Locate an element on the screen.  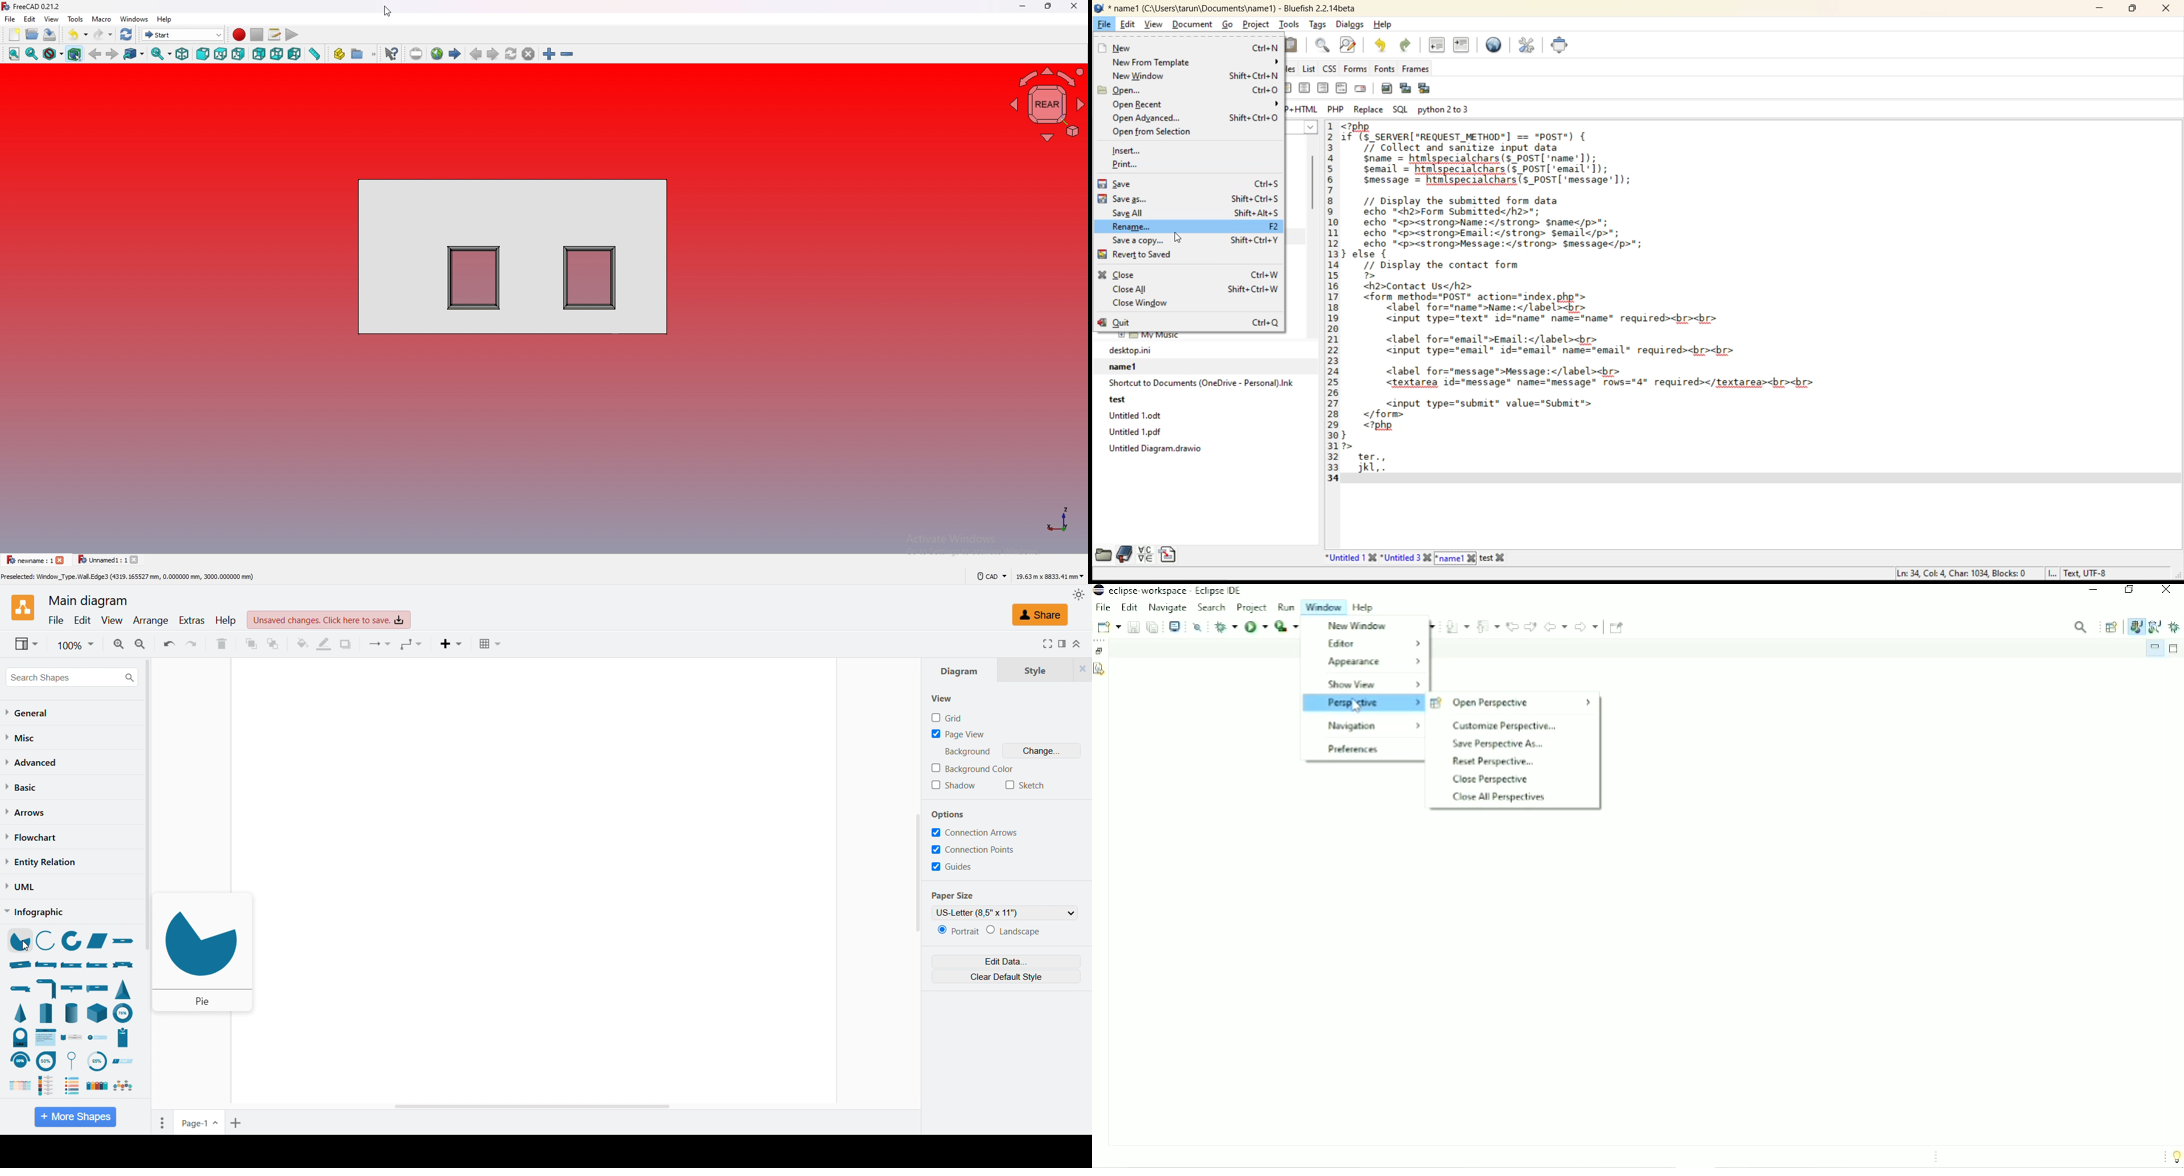
Background colour  is located at coordinates (972, 768).